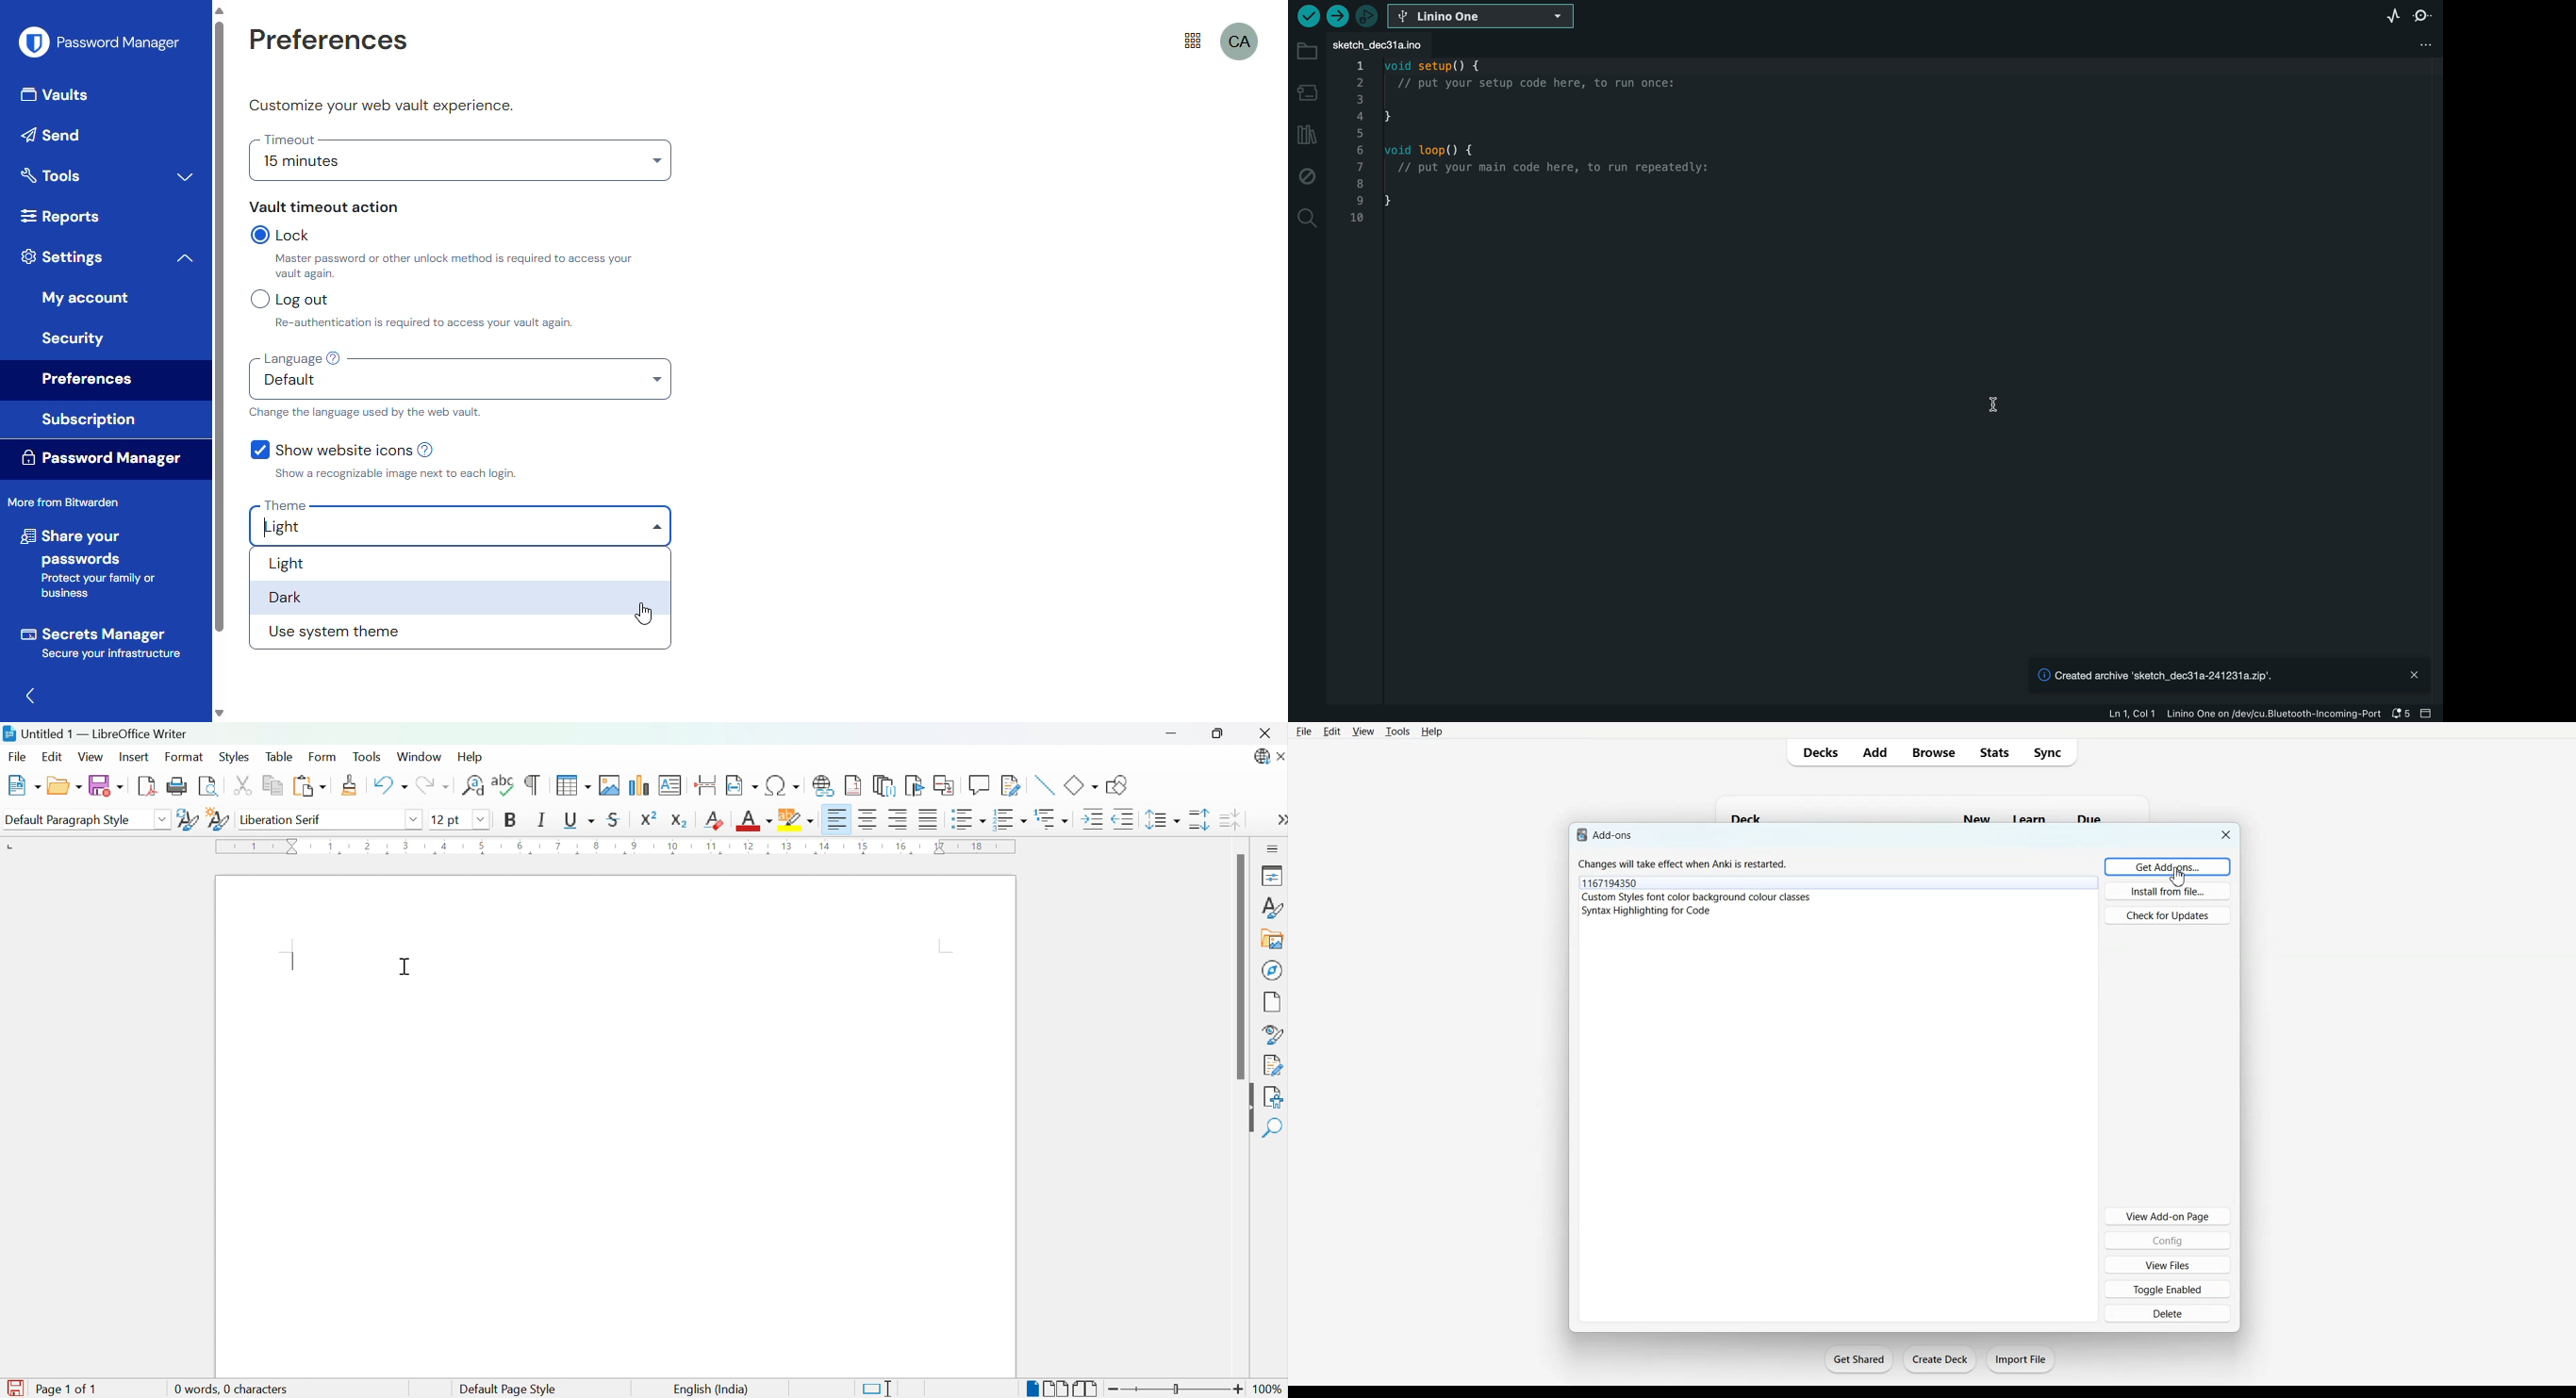  What do you see at coordinates (283, 821) in the screenshot?
I see `Liberation serif` at bounding box center [283, 821].